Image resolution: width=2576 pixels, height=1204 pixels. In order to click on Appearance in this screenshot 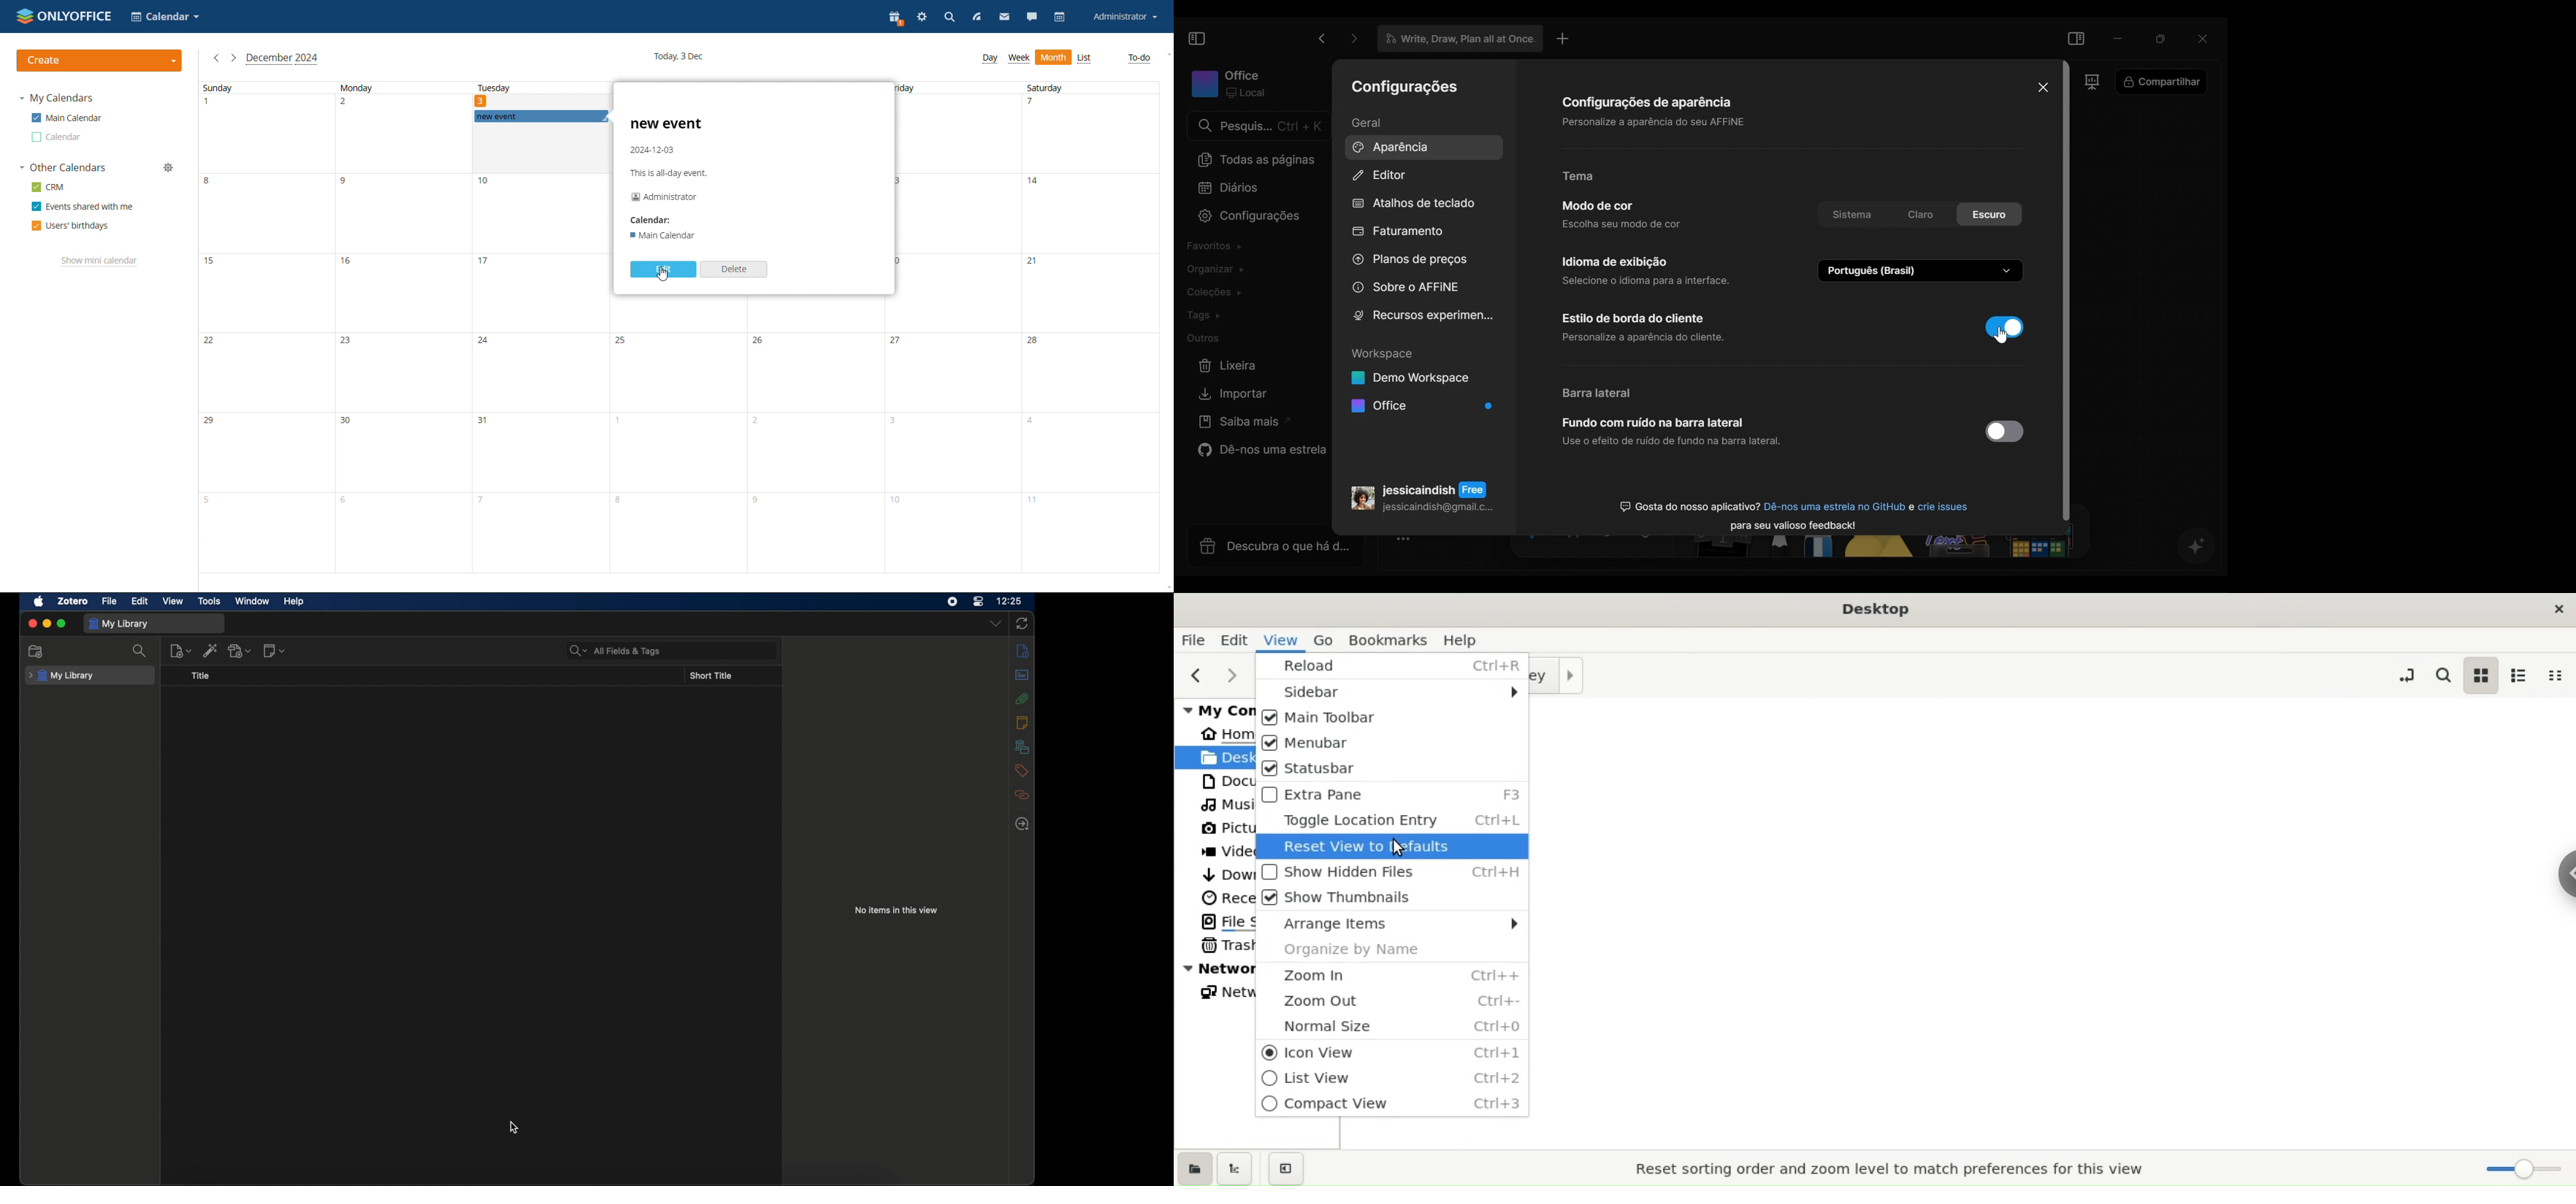, I will do `click(1420, 147)`.